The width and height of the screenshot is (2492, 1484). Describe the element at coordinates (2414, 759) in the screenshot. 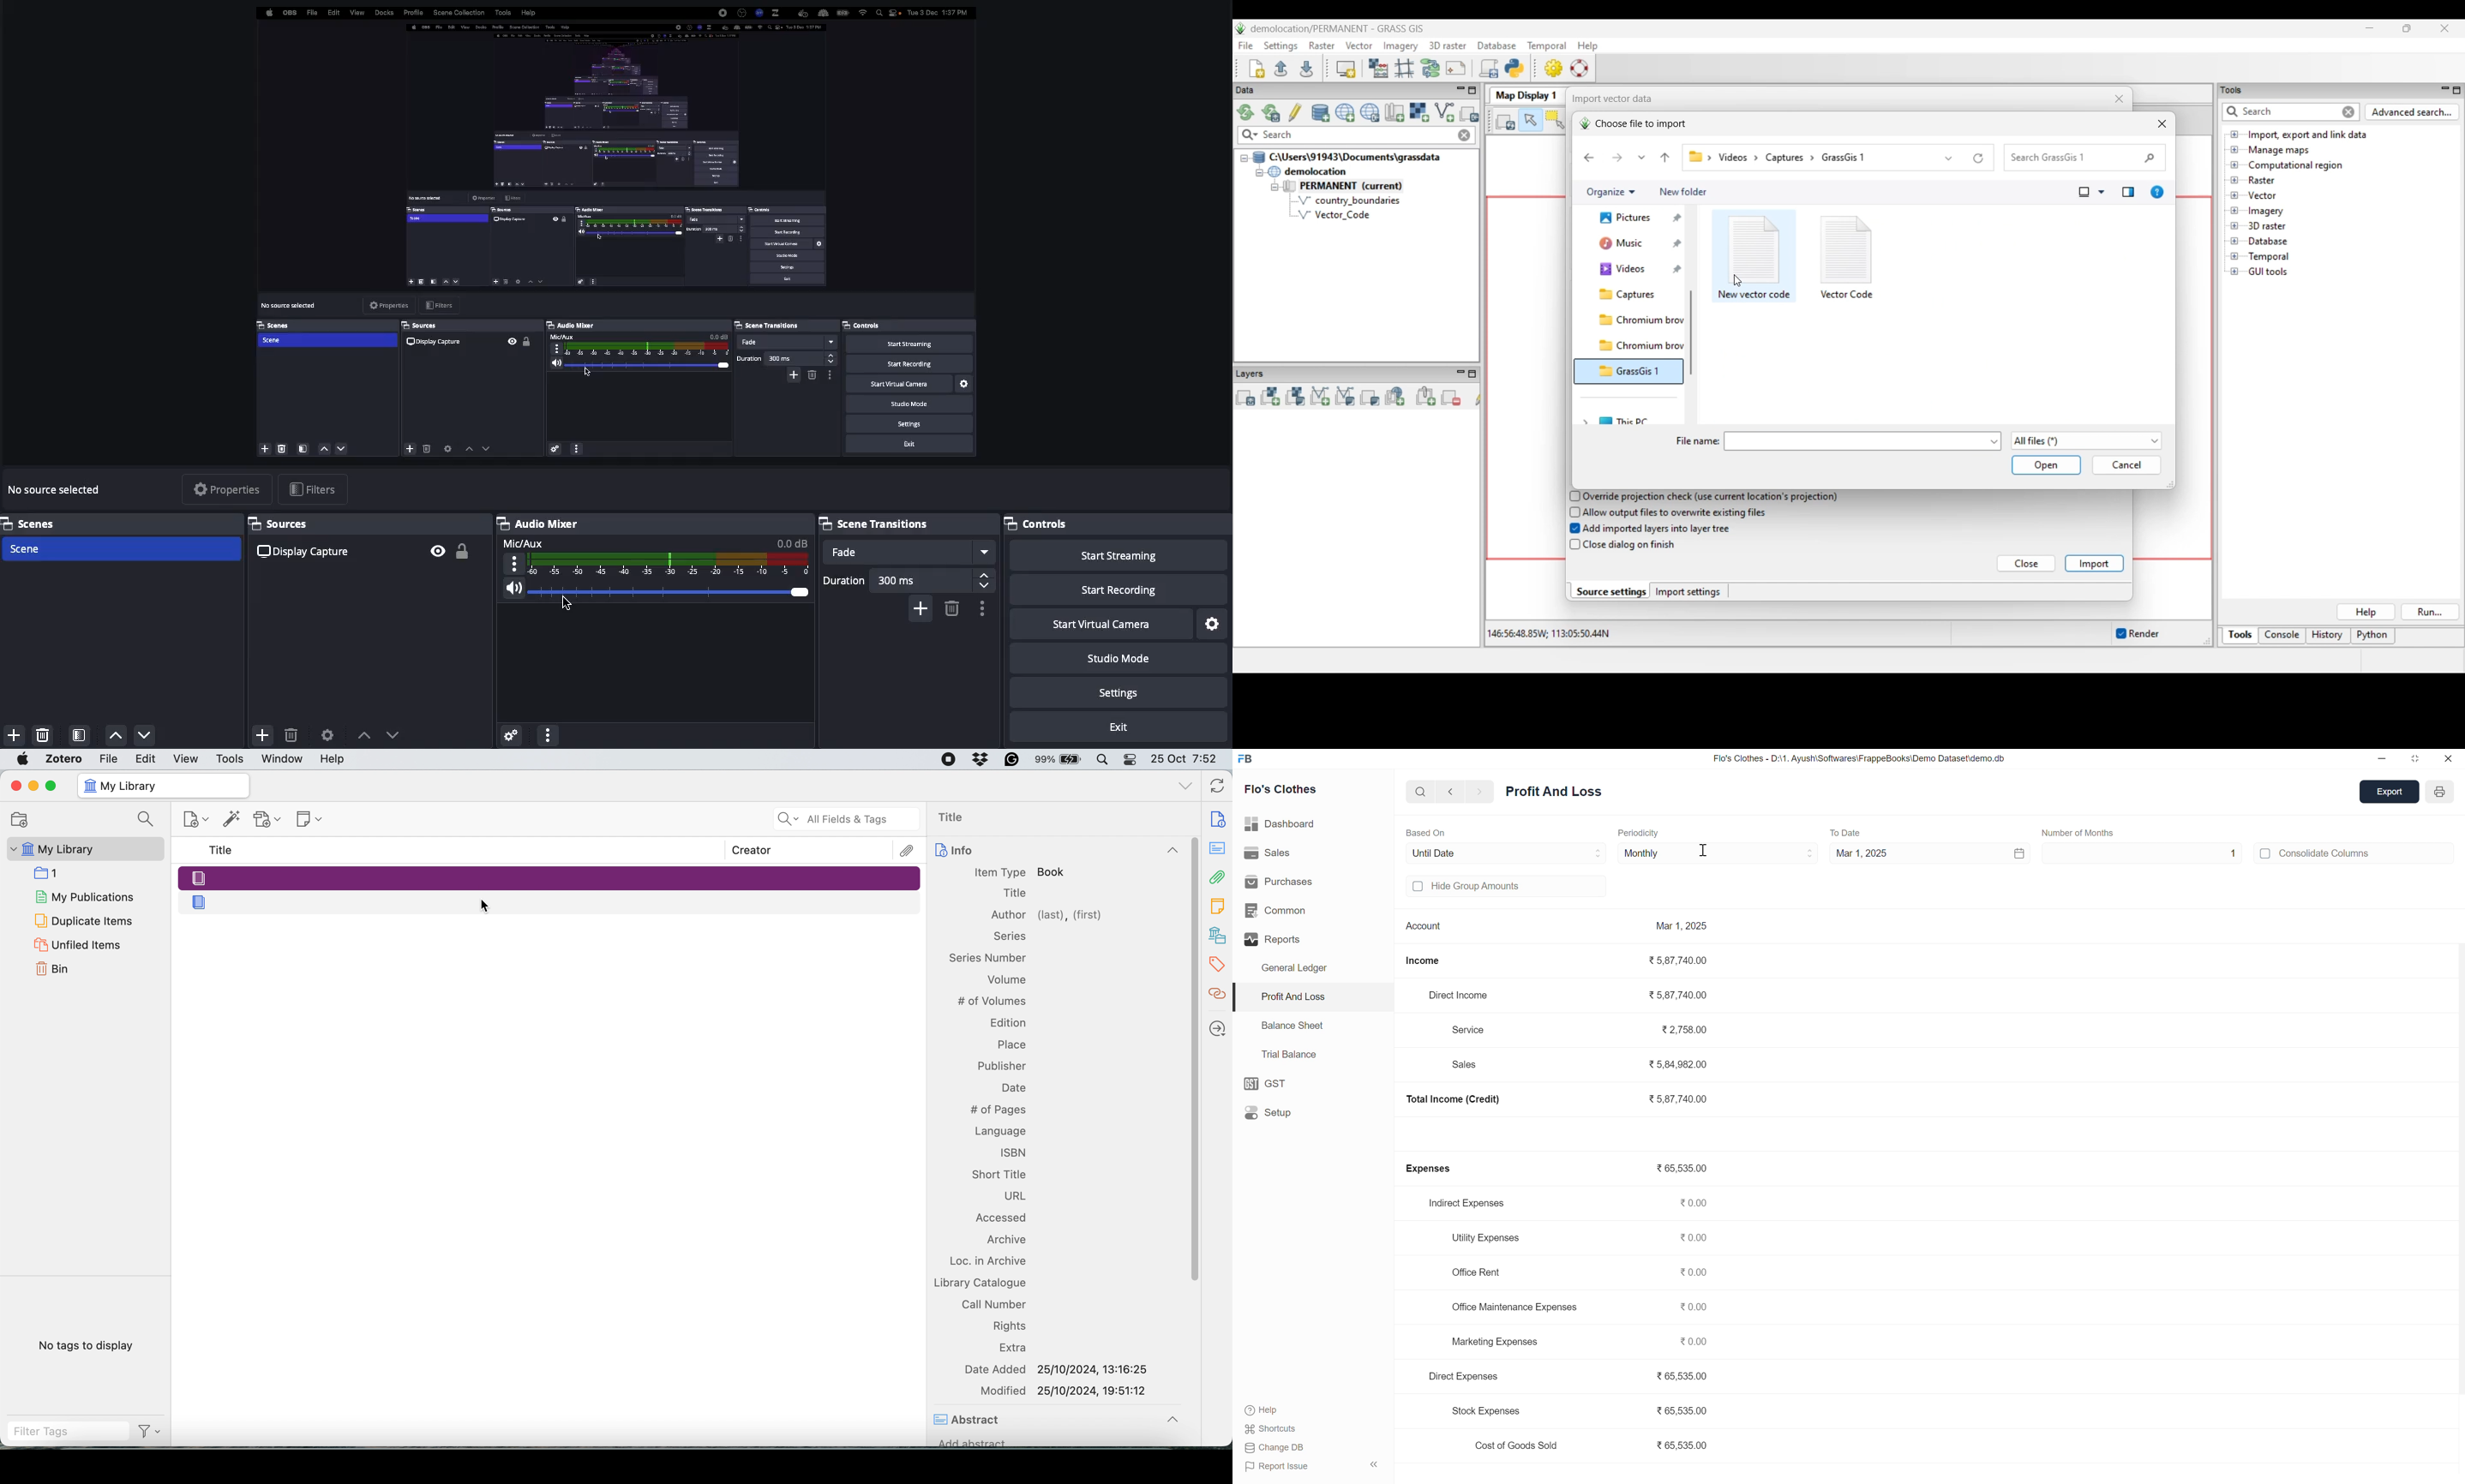

I see `restore down` at that location.